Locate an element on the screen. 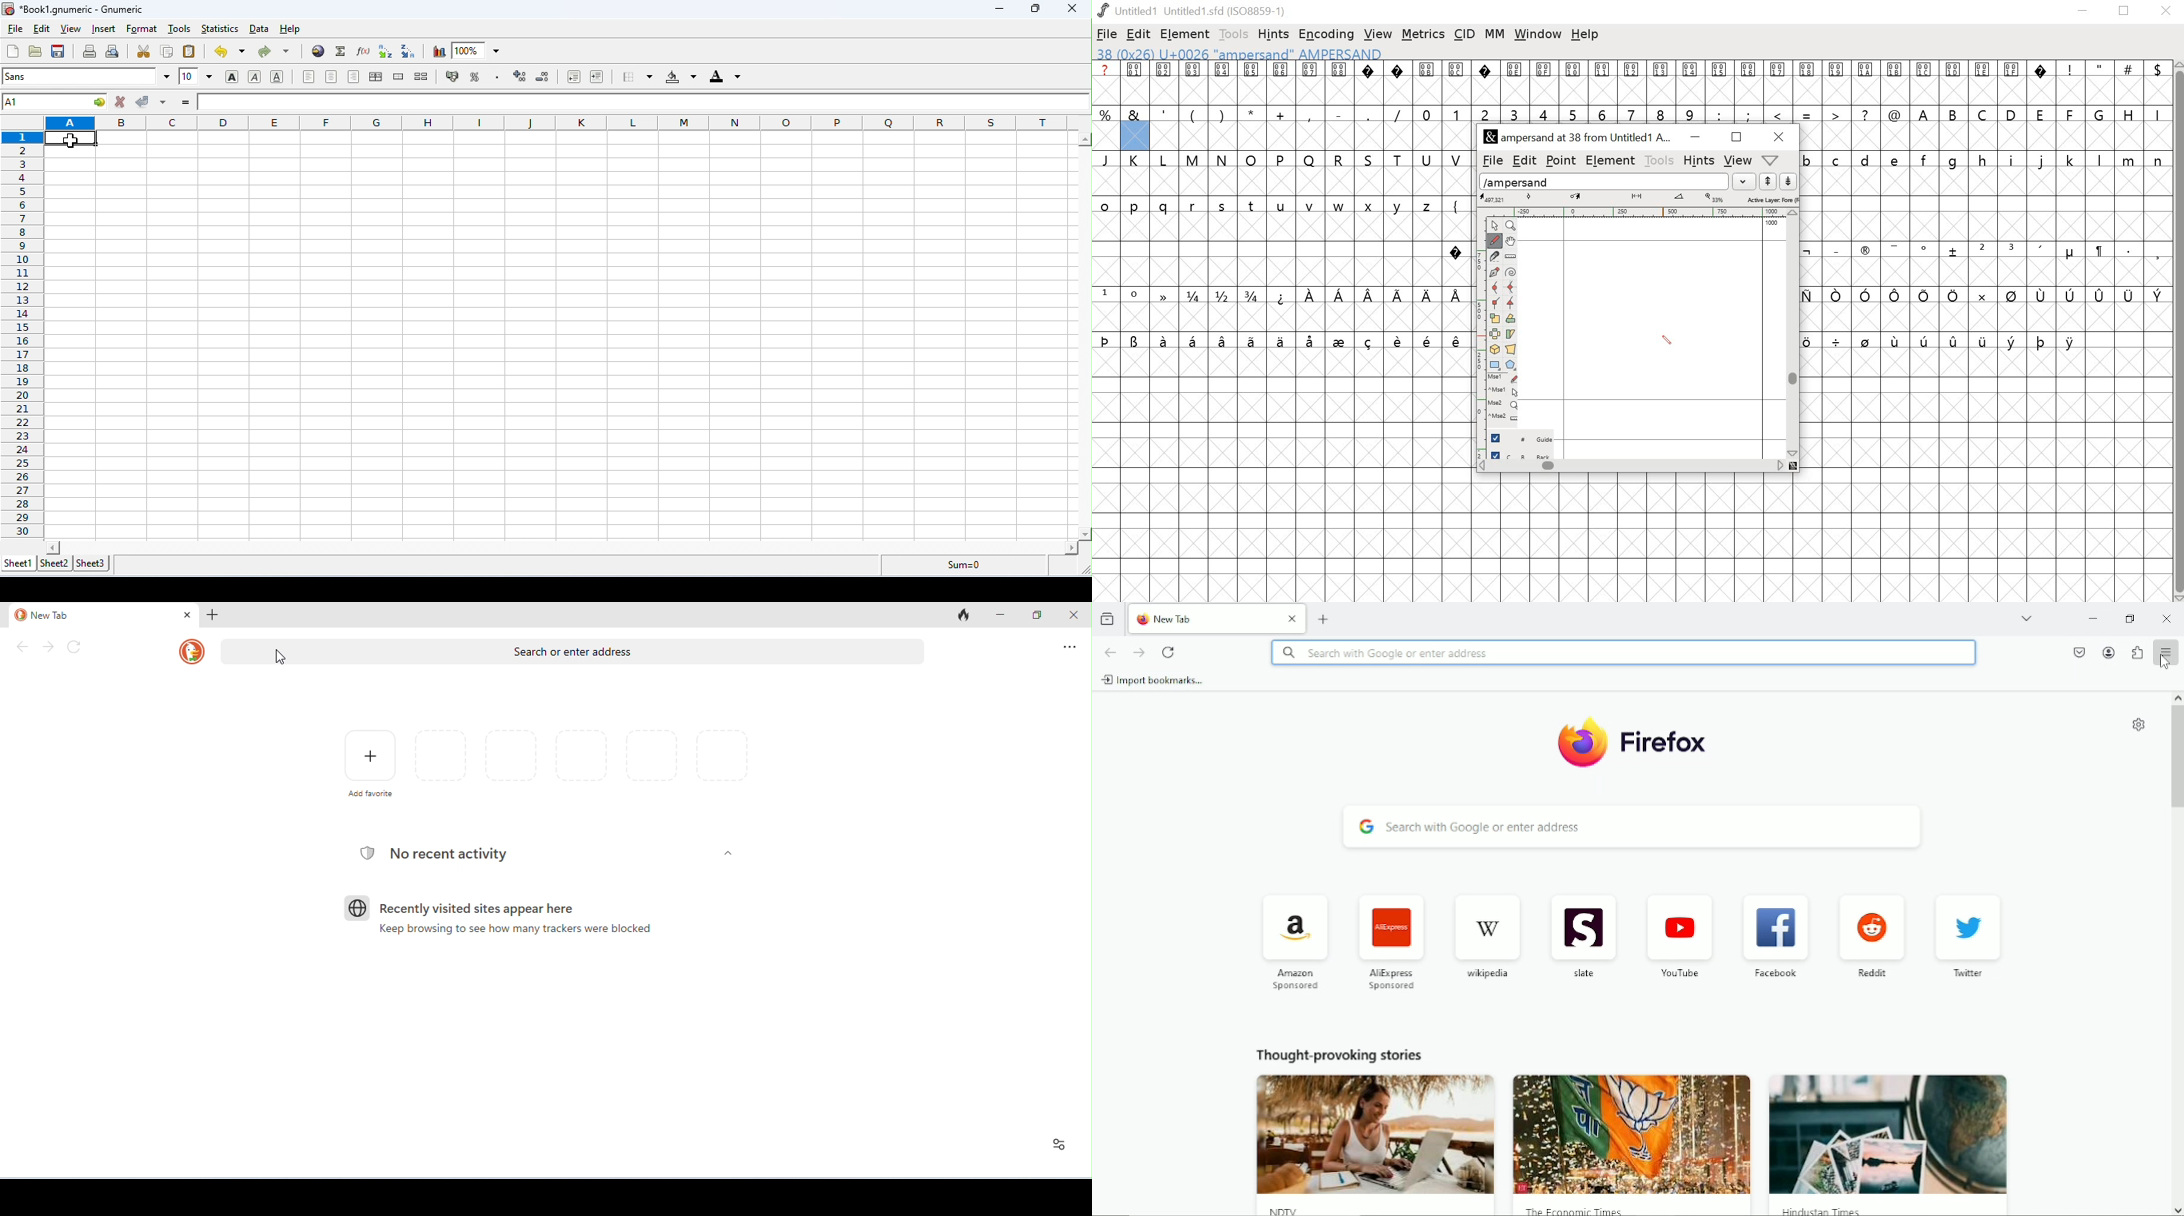  align left is located at coordinates (310, 75).